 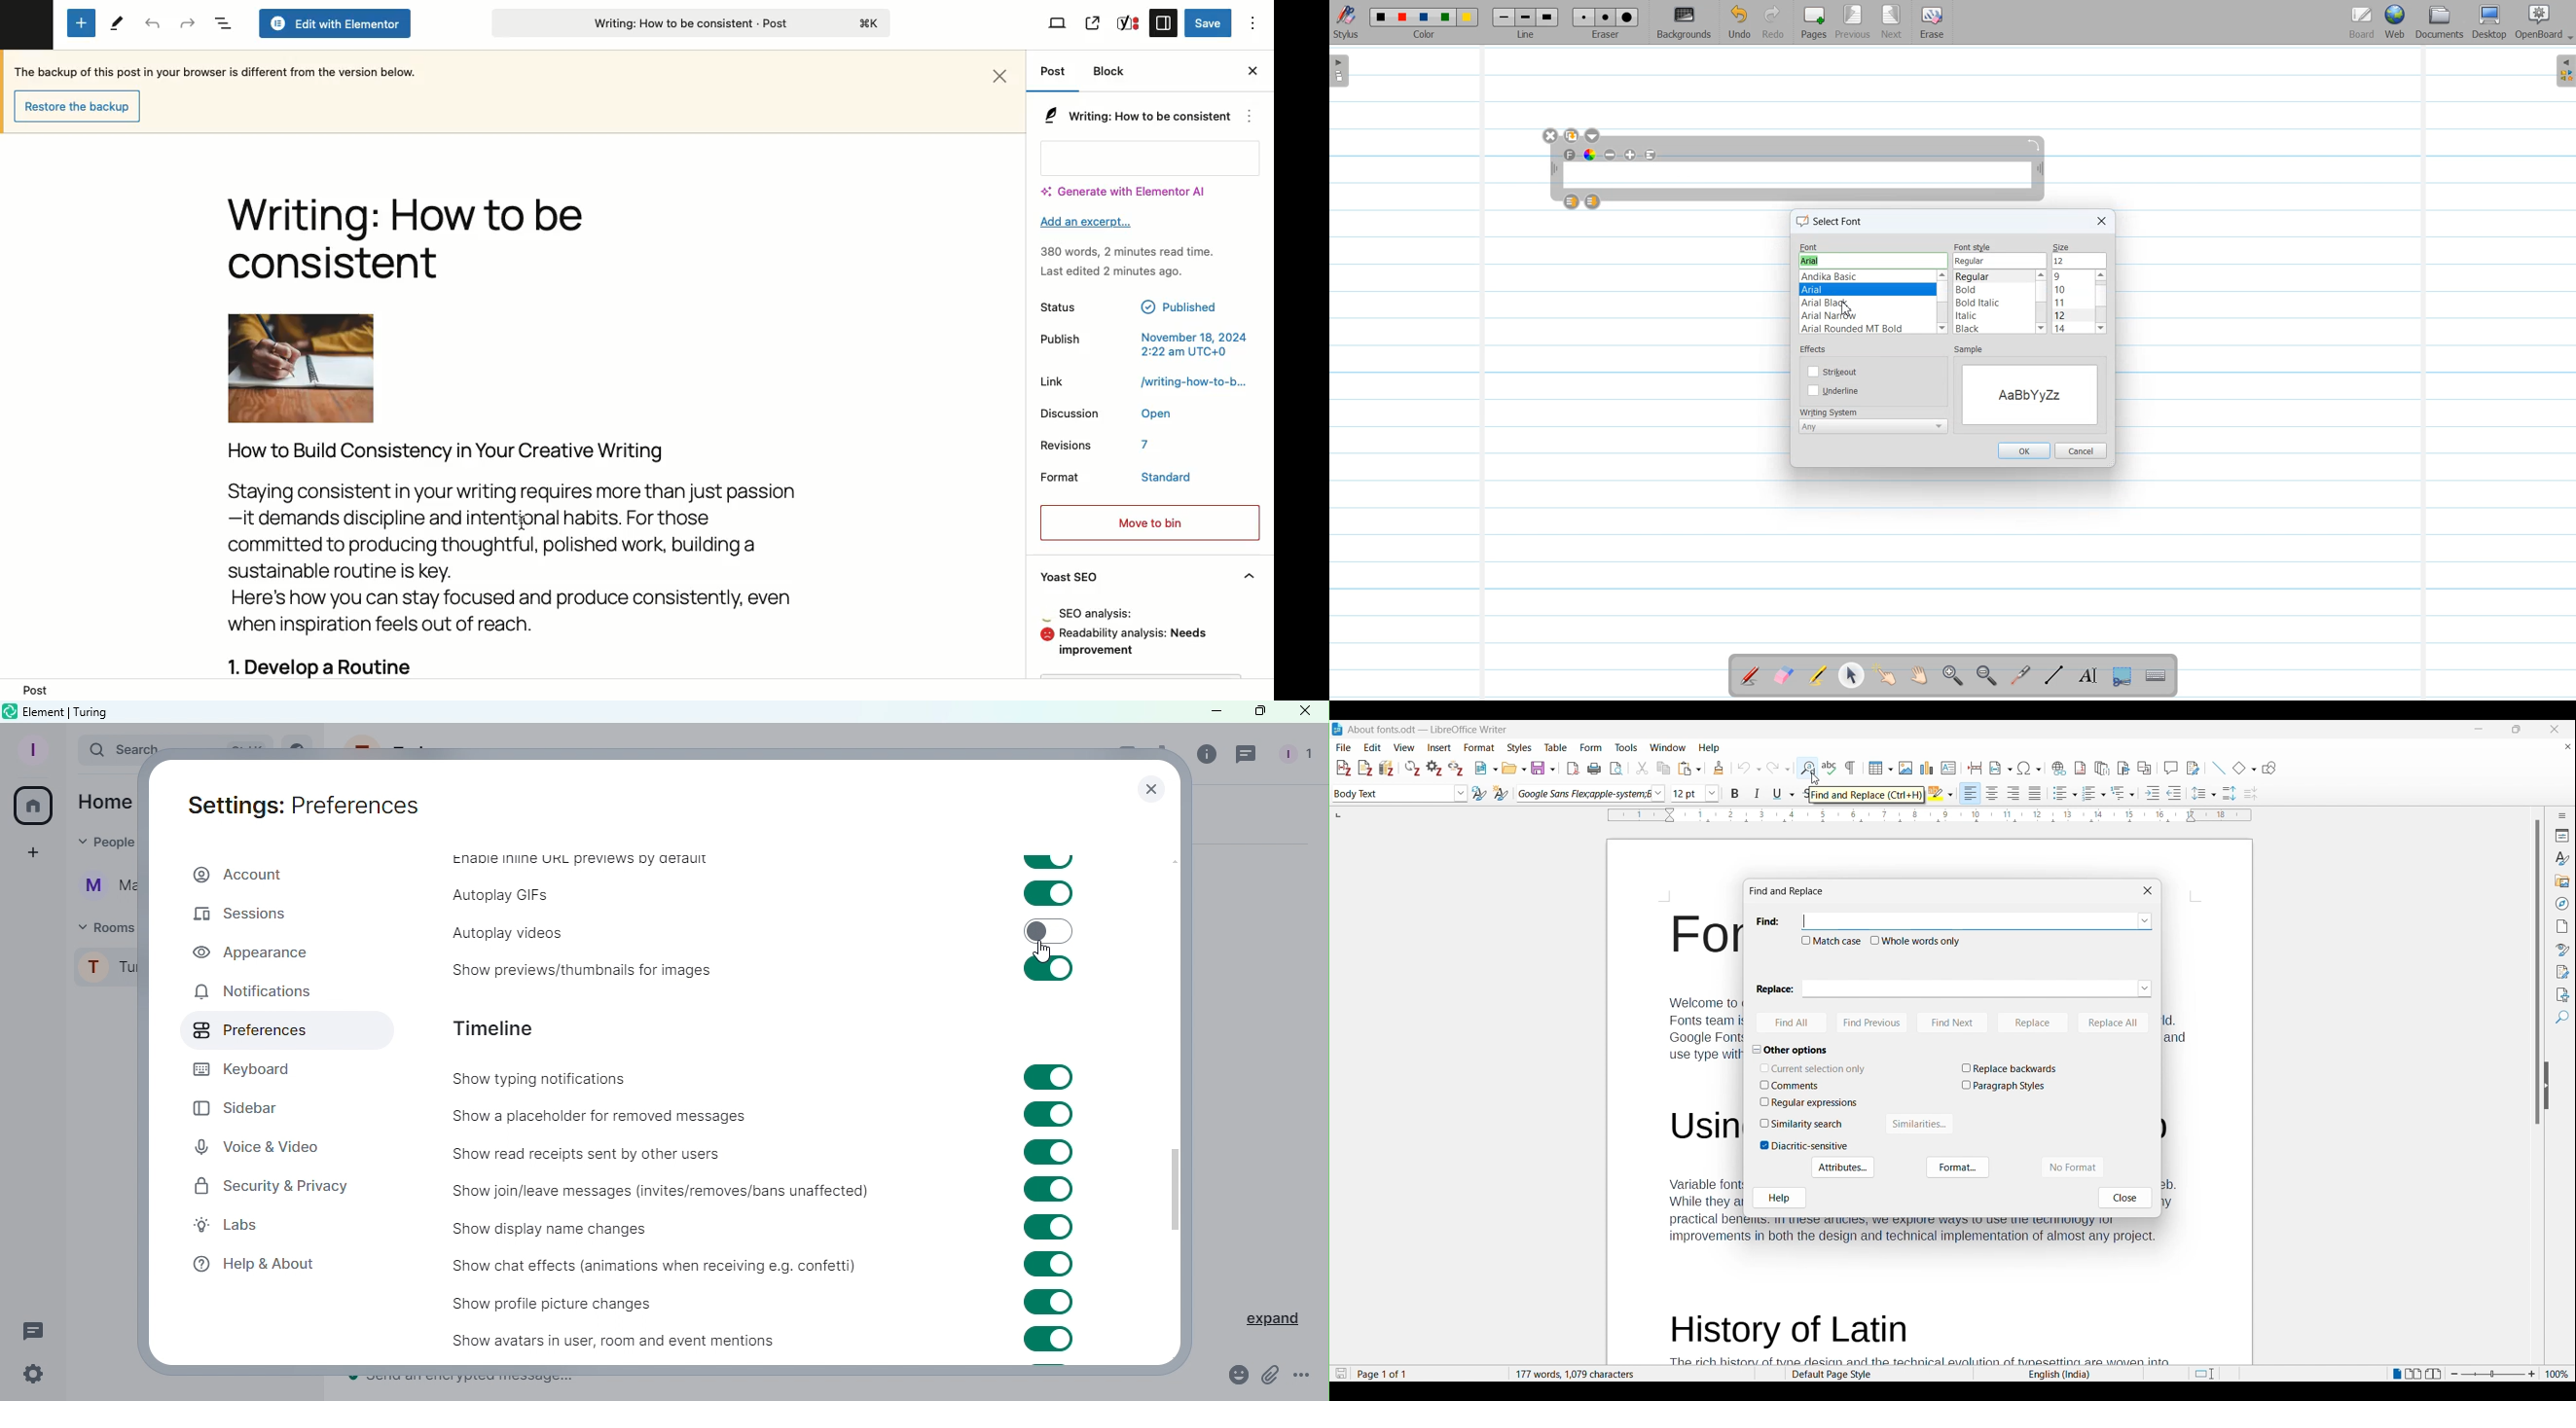 What do you see at coordinates (1927, 768) in the screenshot?
I see `Insert graph` at bounding box center [1927, 768].